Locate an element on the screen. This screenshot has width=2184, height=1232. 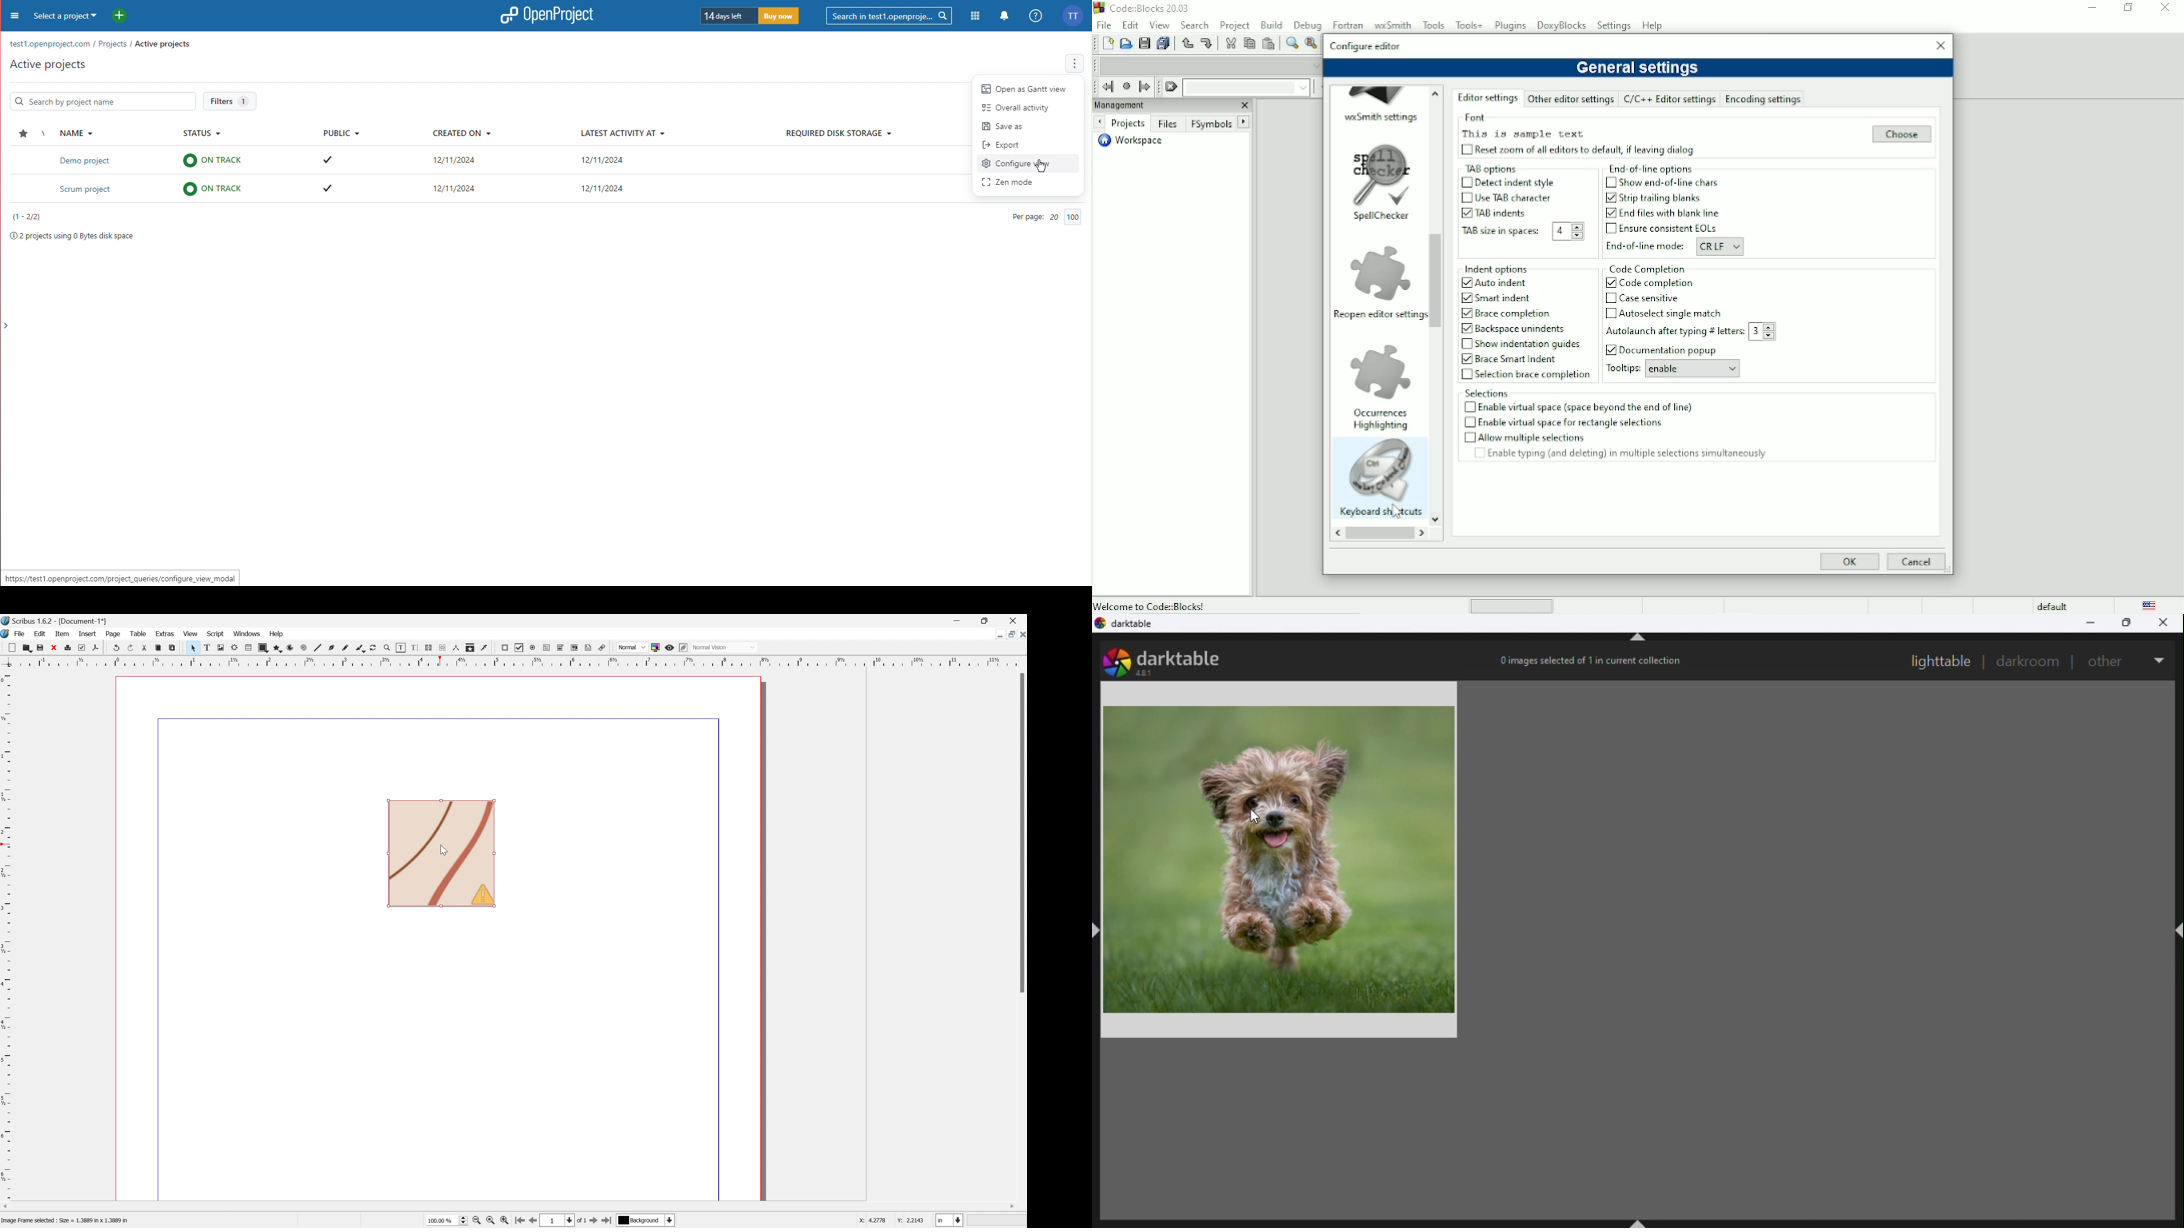
Windows is located at coordinates (246, 632).